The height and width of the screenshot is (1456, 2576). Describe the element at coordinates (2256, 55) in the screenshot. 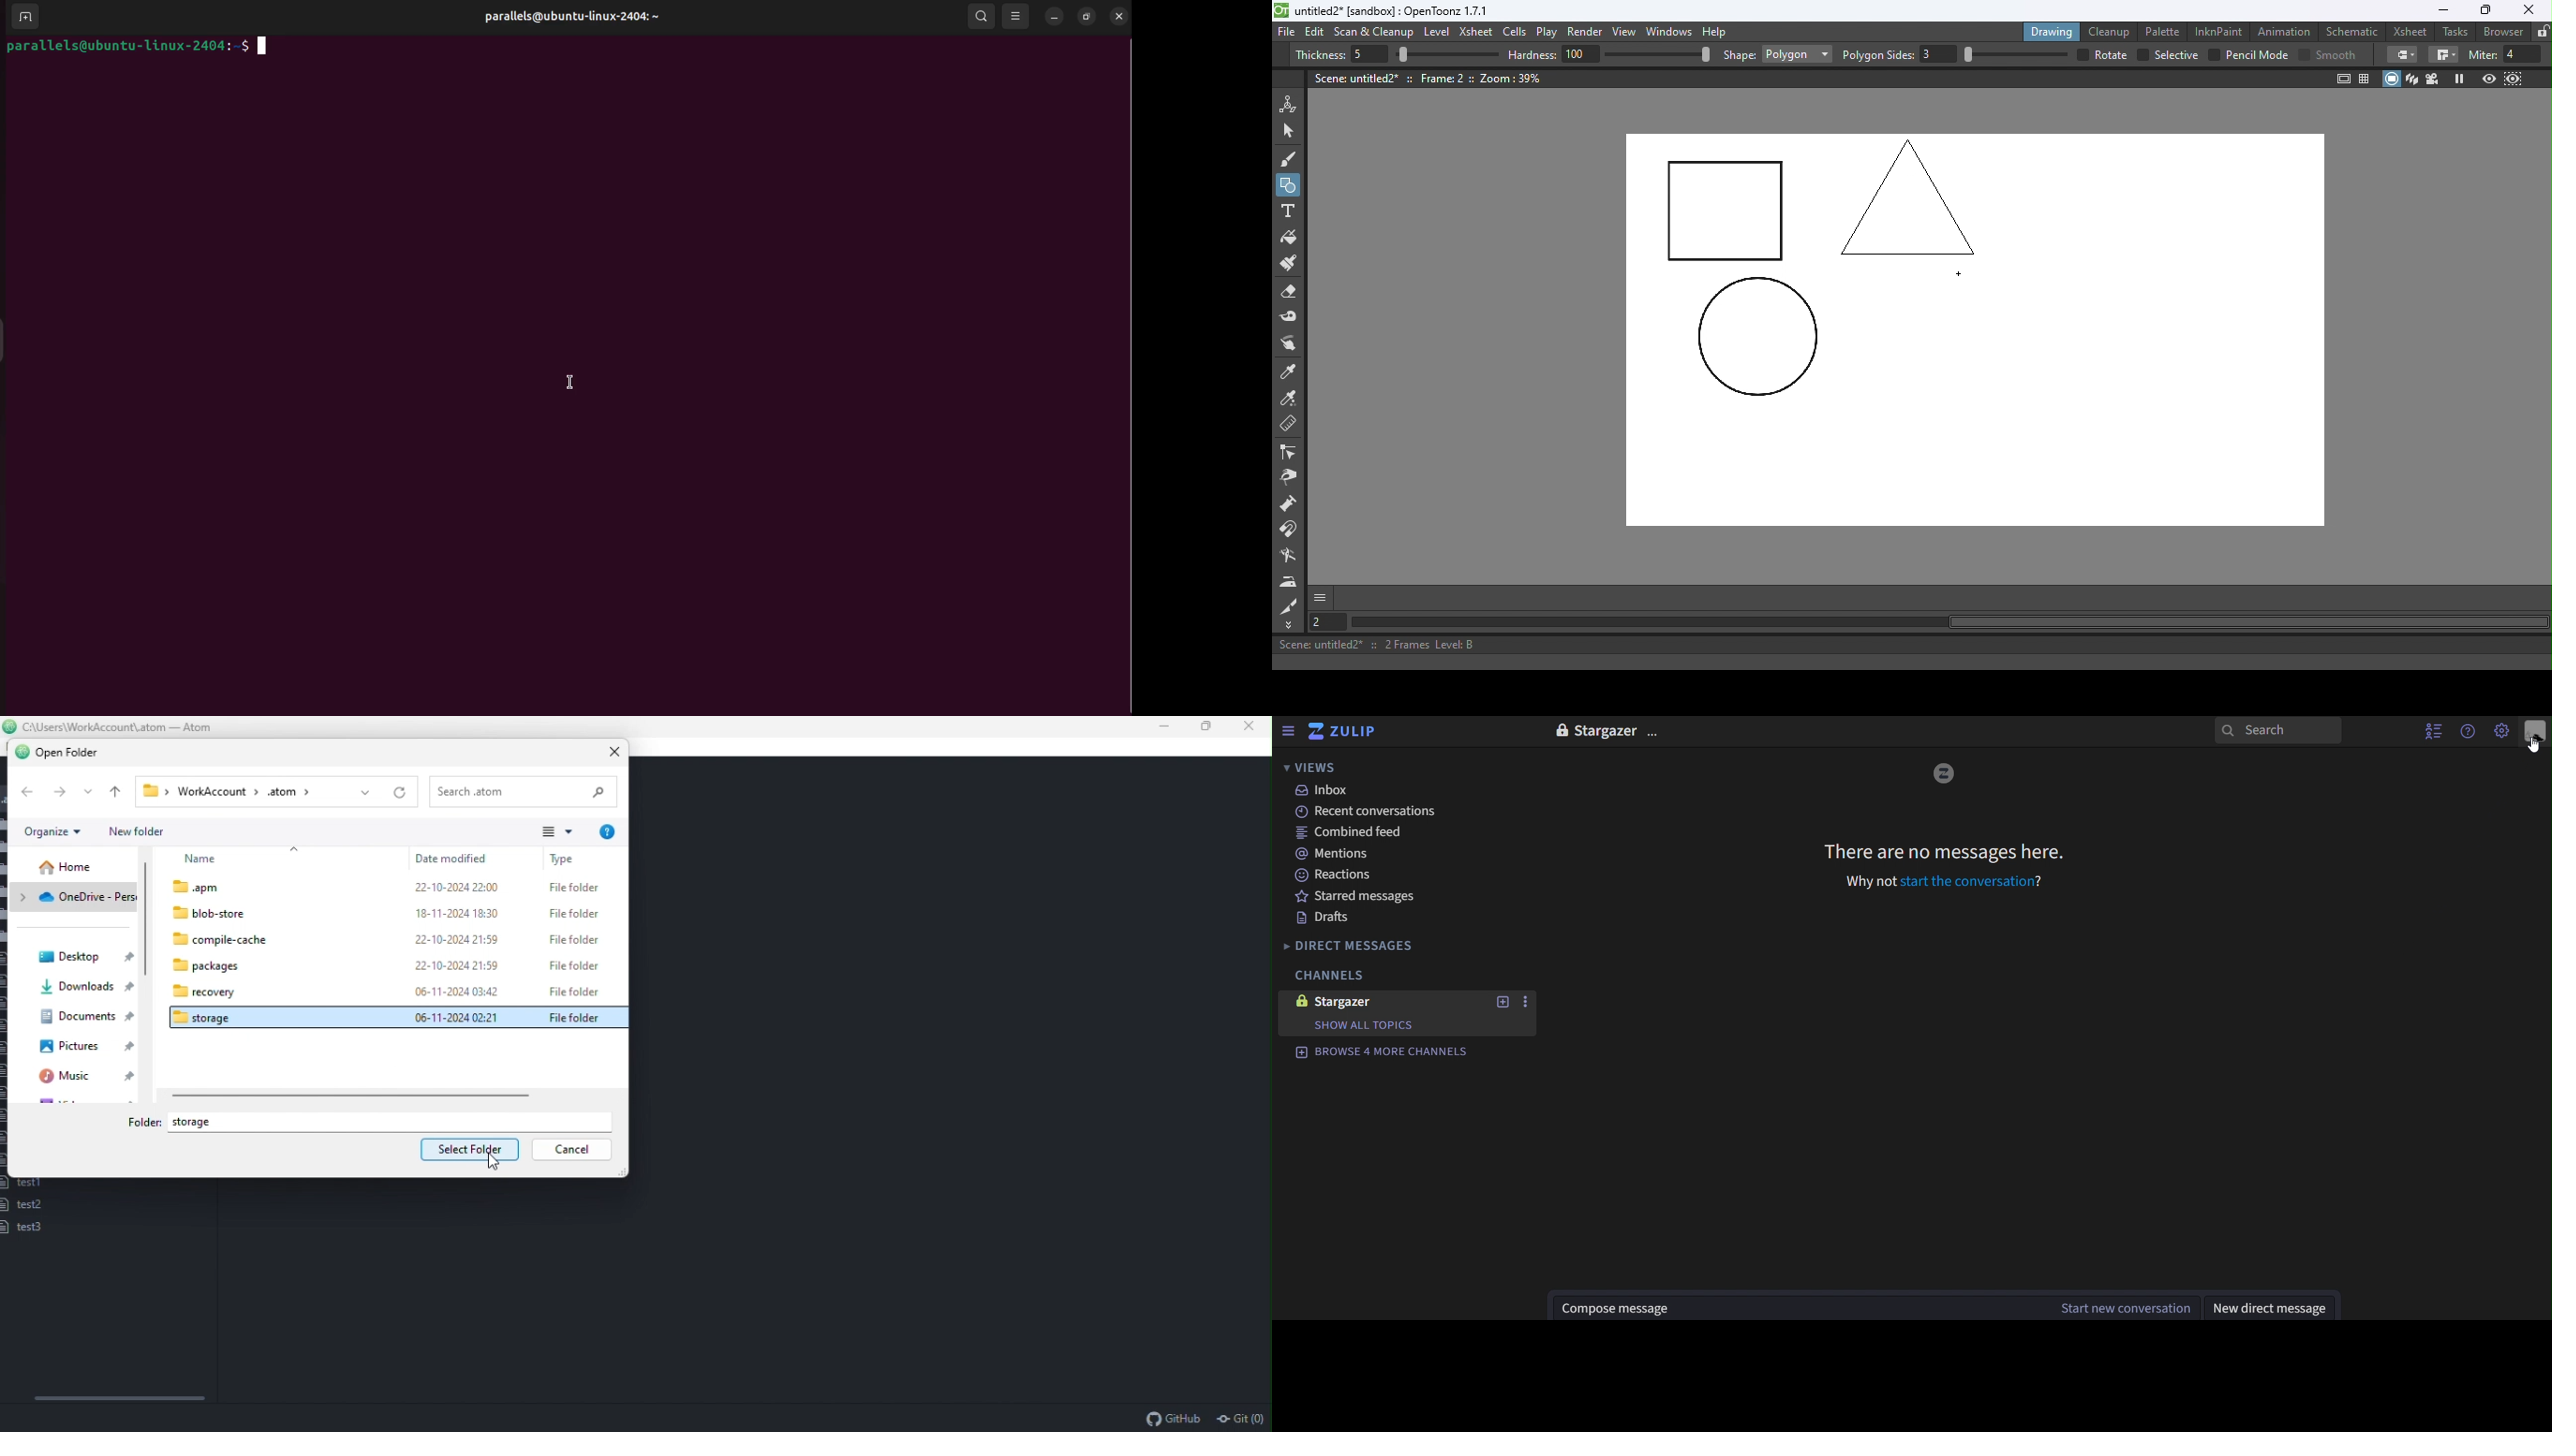

I see `Pencil mode` at that location.